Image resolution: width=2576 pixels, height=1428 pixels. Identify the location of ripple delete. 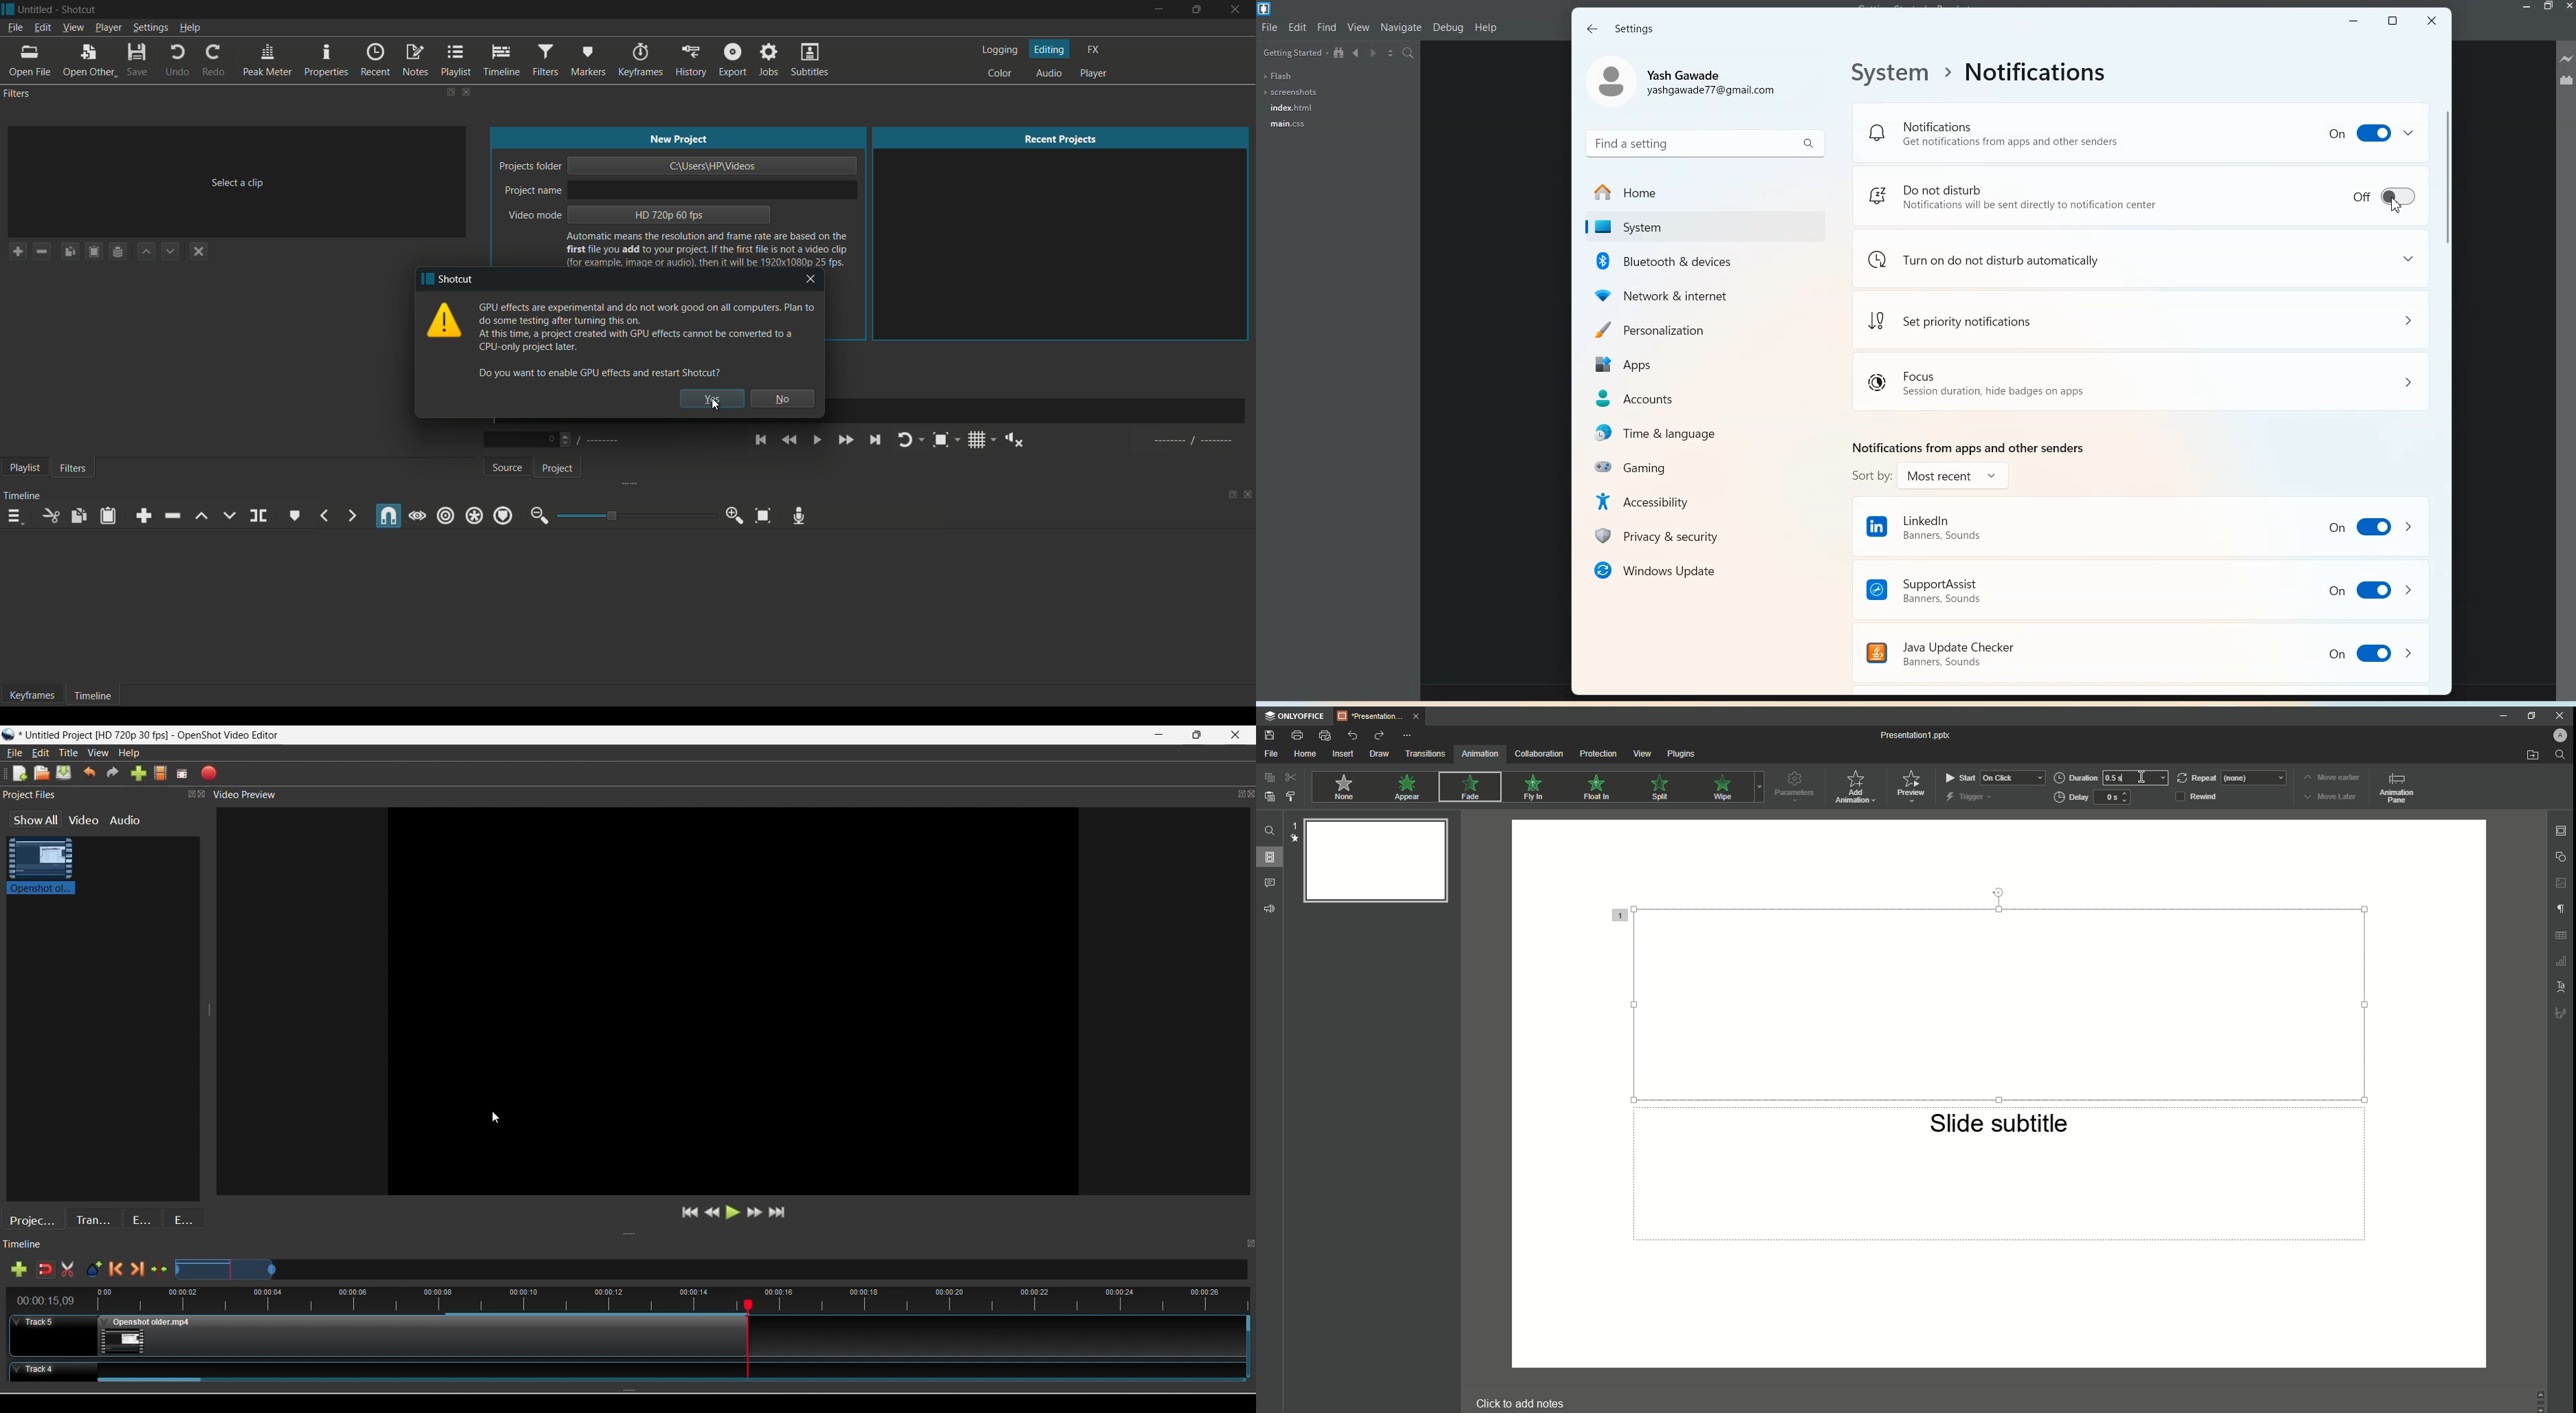
(170, 515).